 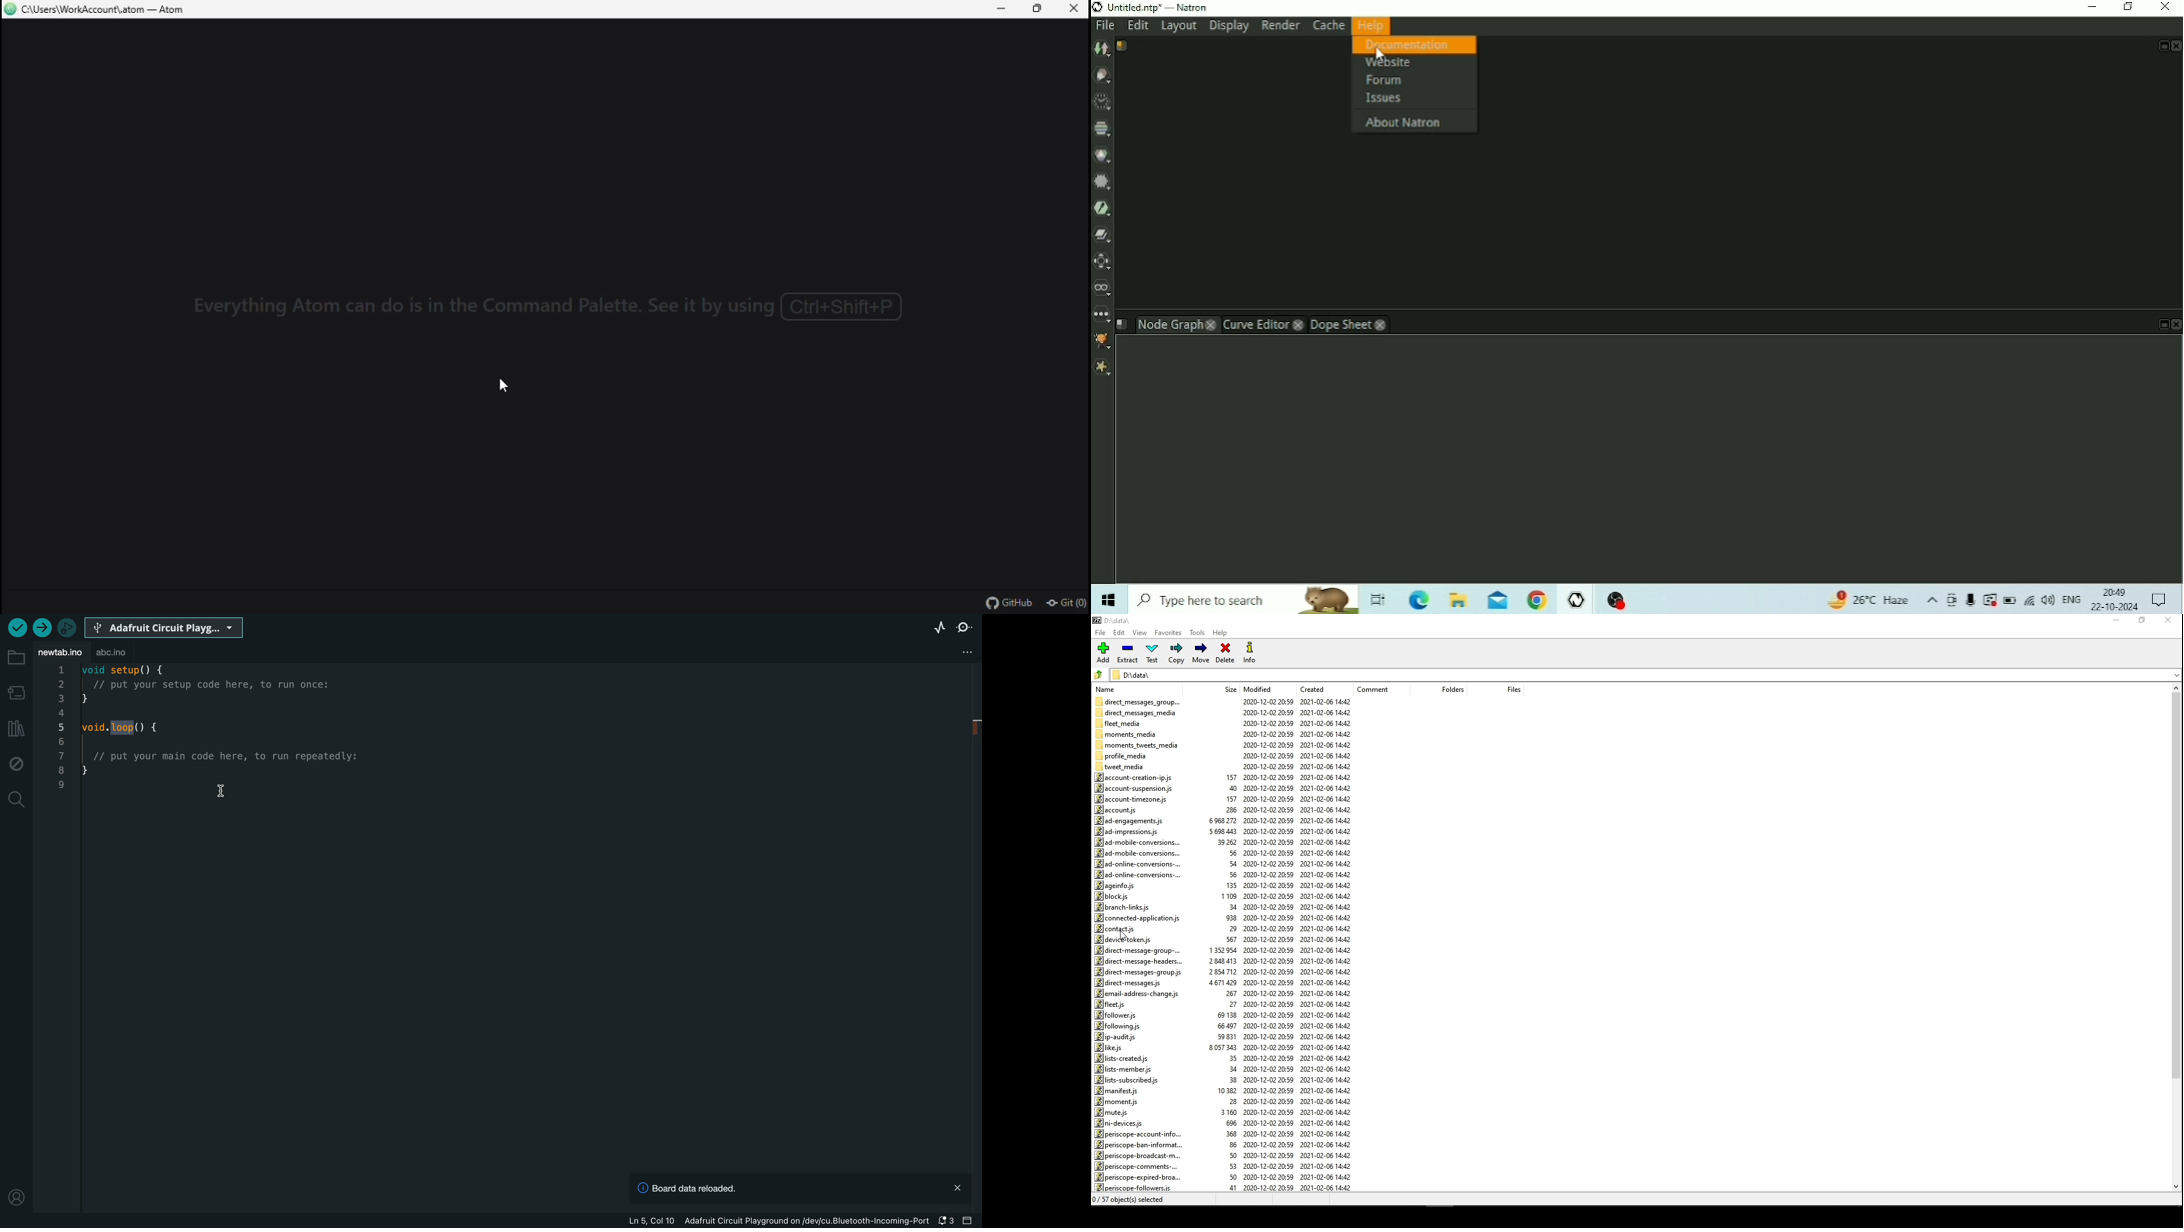 What do you see at coordinates (1102, 630) in the screenshot?
I see `File` at bounding box center [1102, 630].